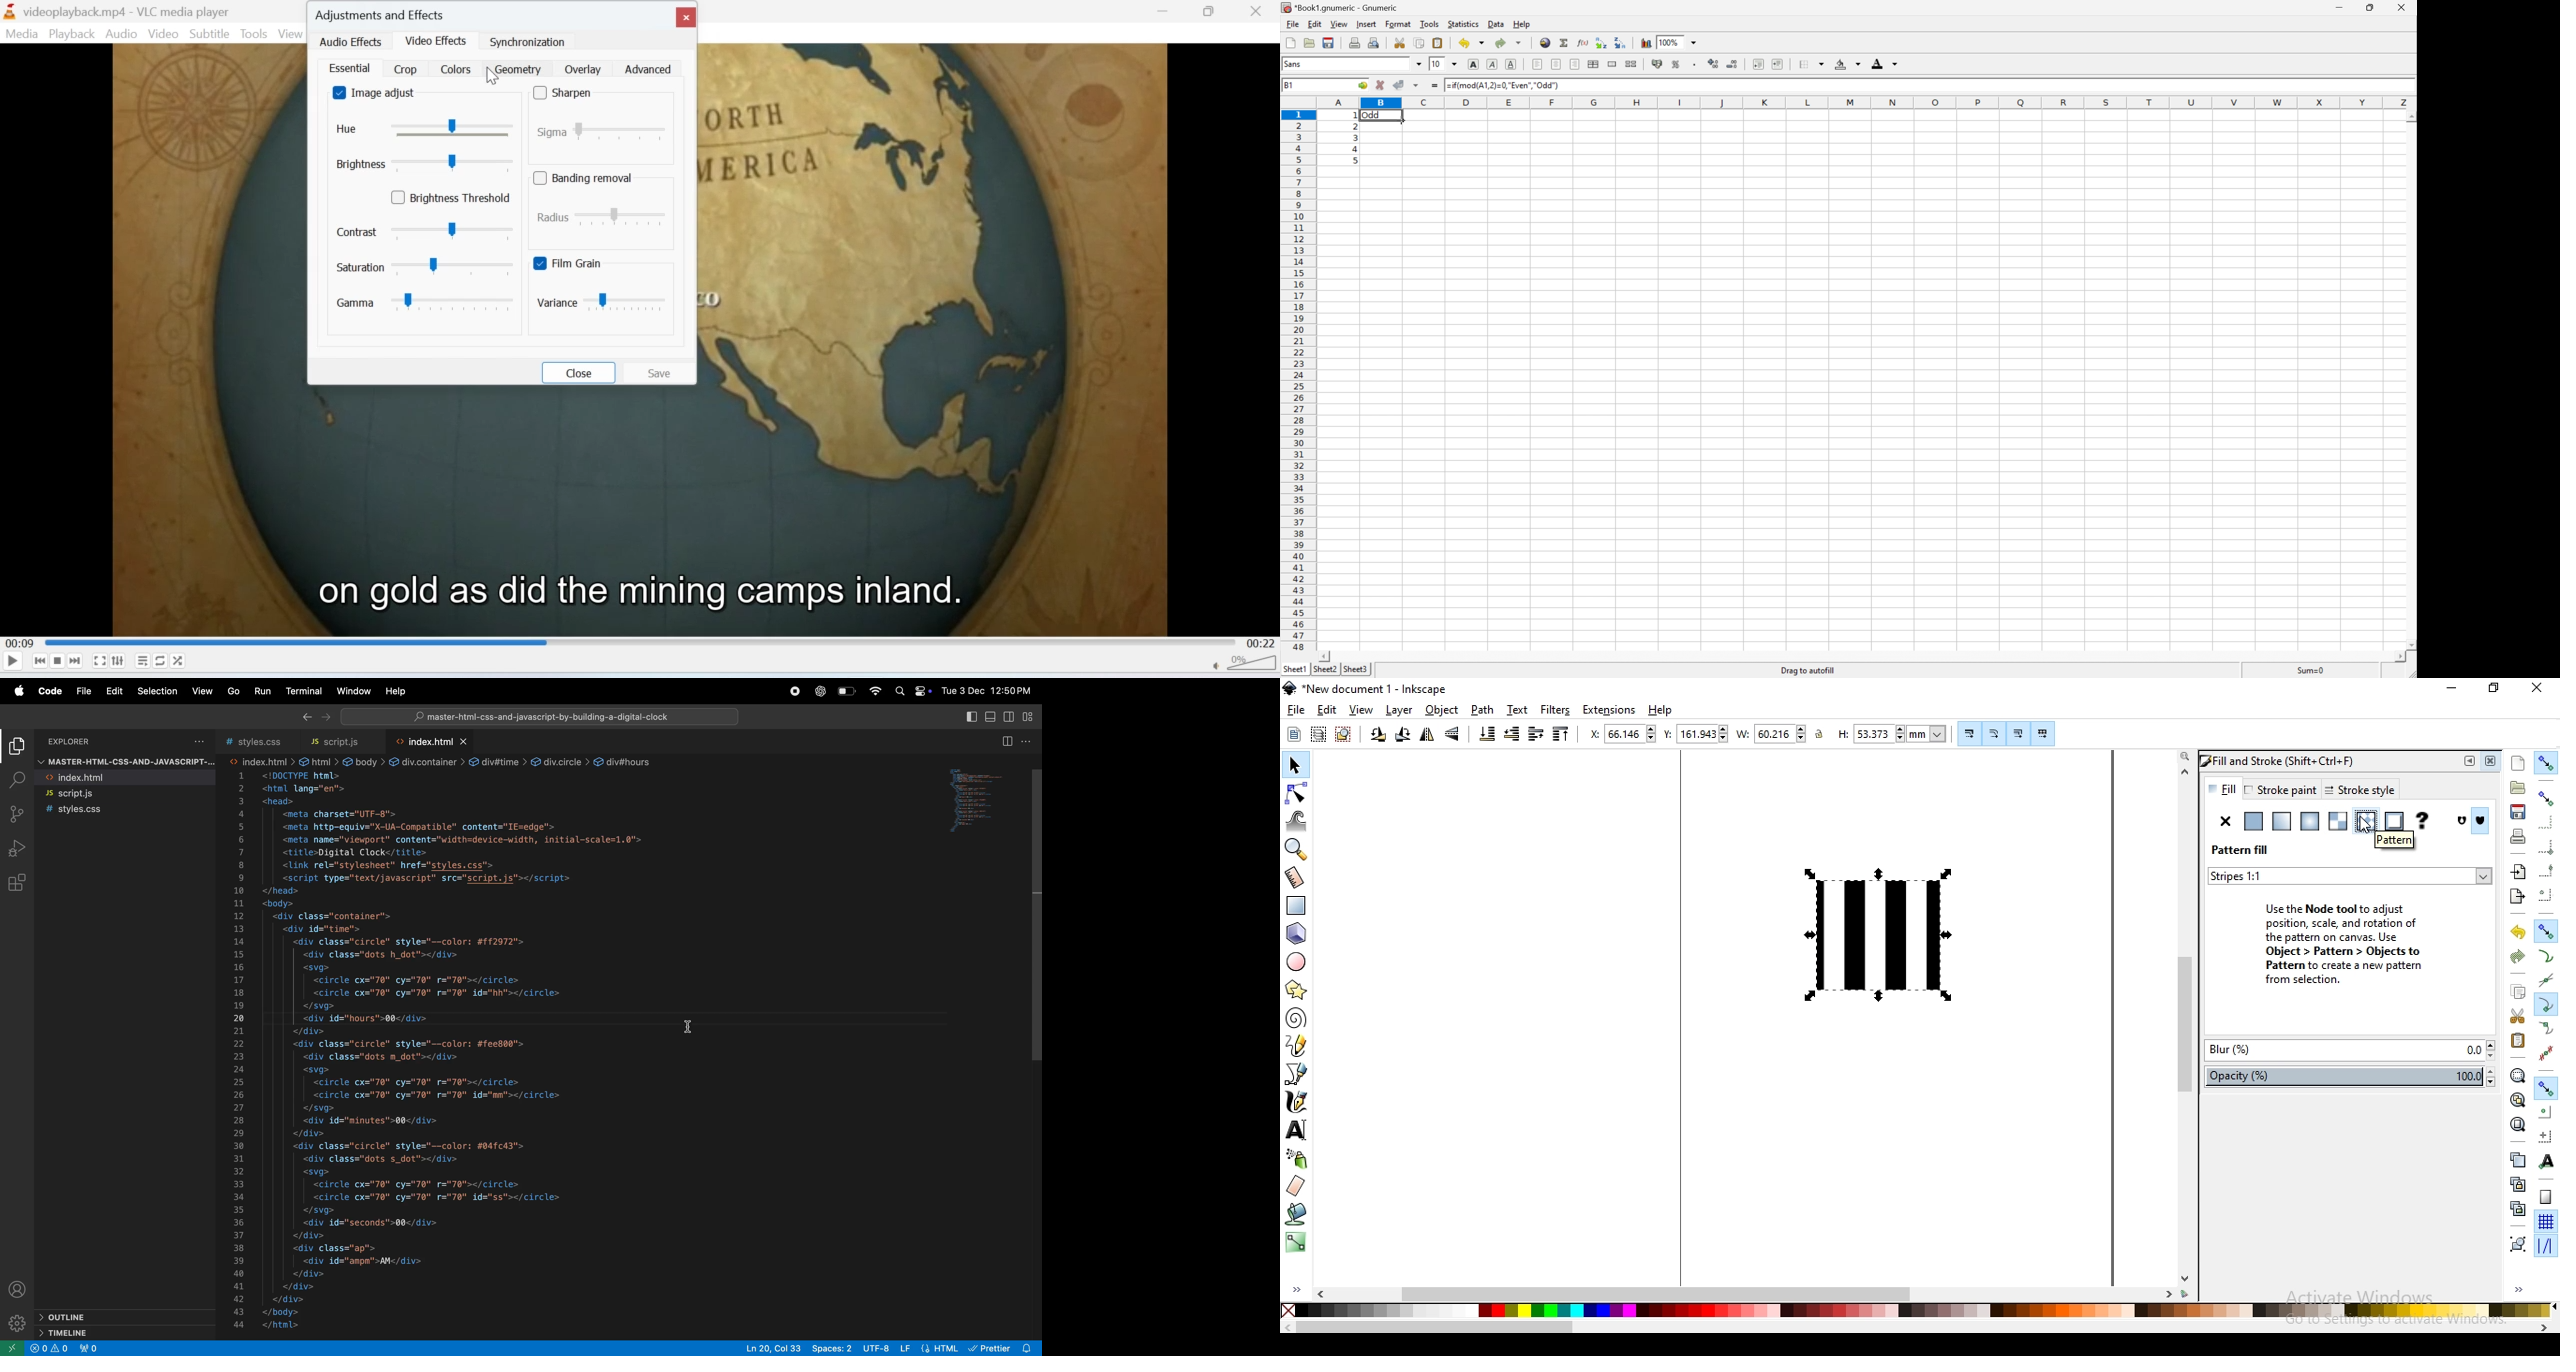 The image size is (2576, 1372). Describe the element at coordinates (2517, 1125) in the screenshot. I see `zoom to fit page` at that location.